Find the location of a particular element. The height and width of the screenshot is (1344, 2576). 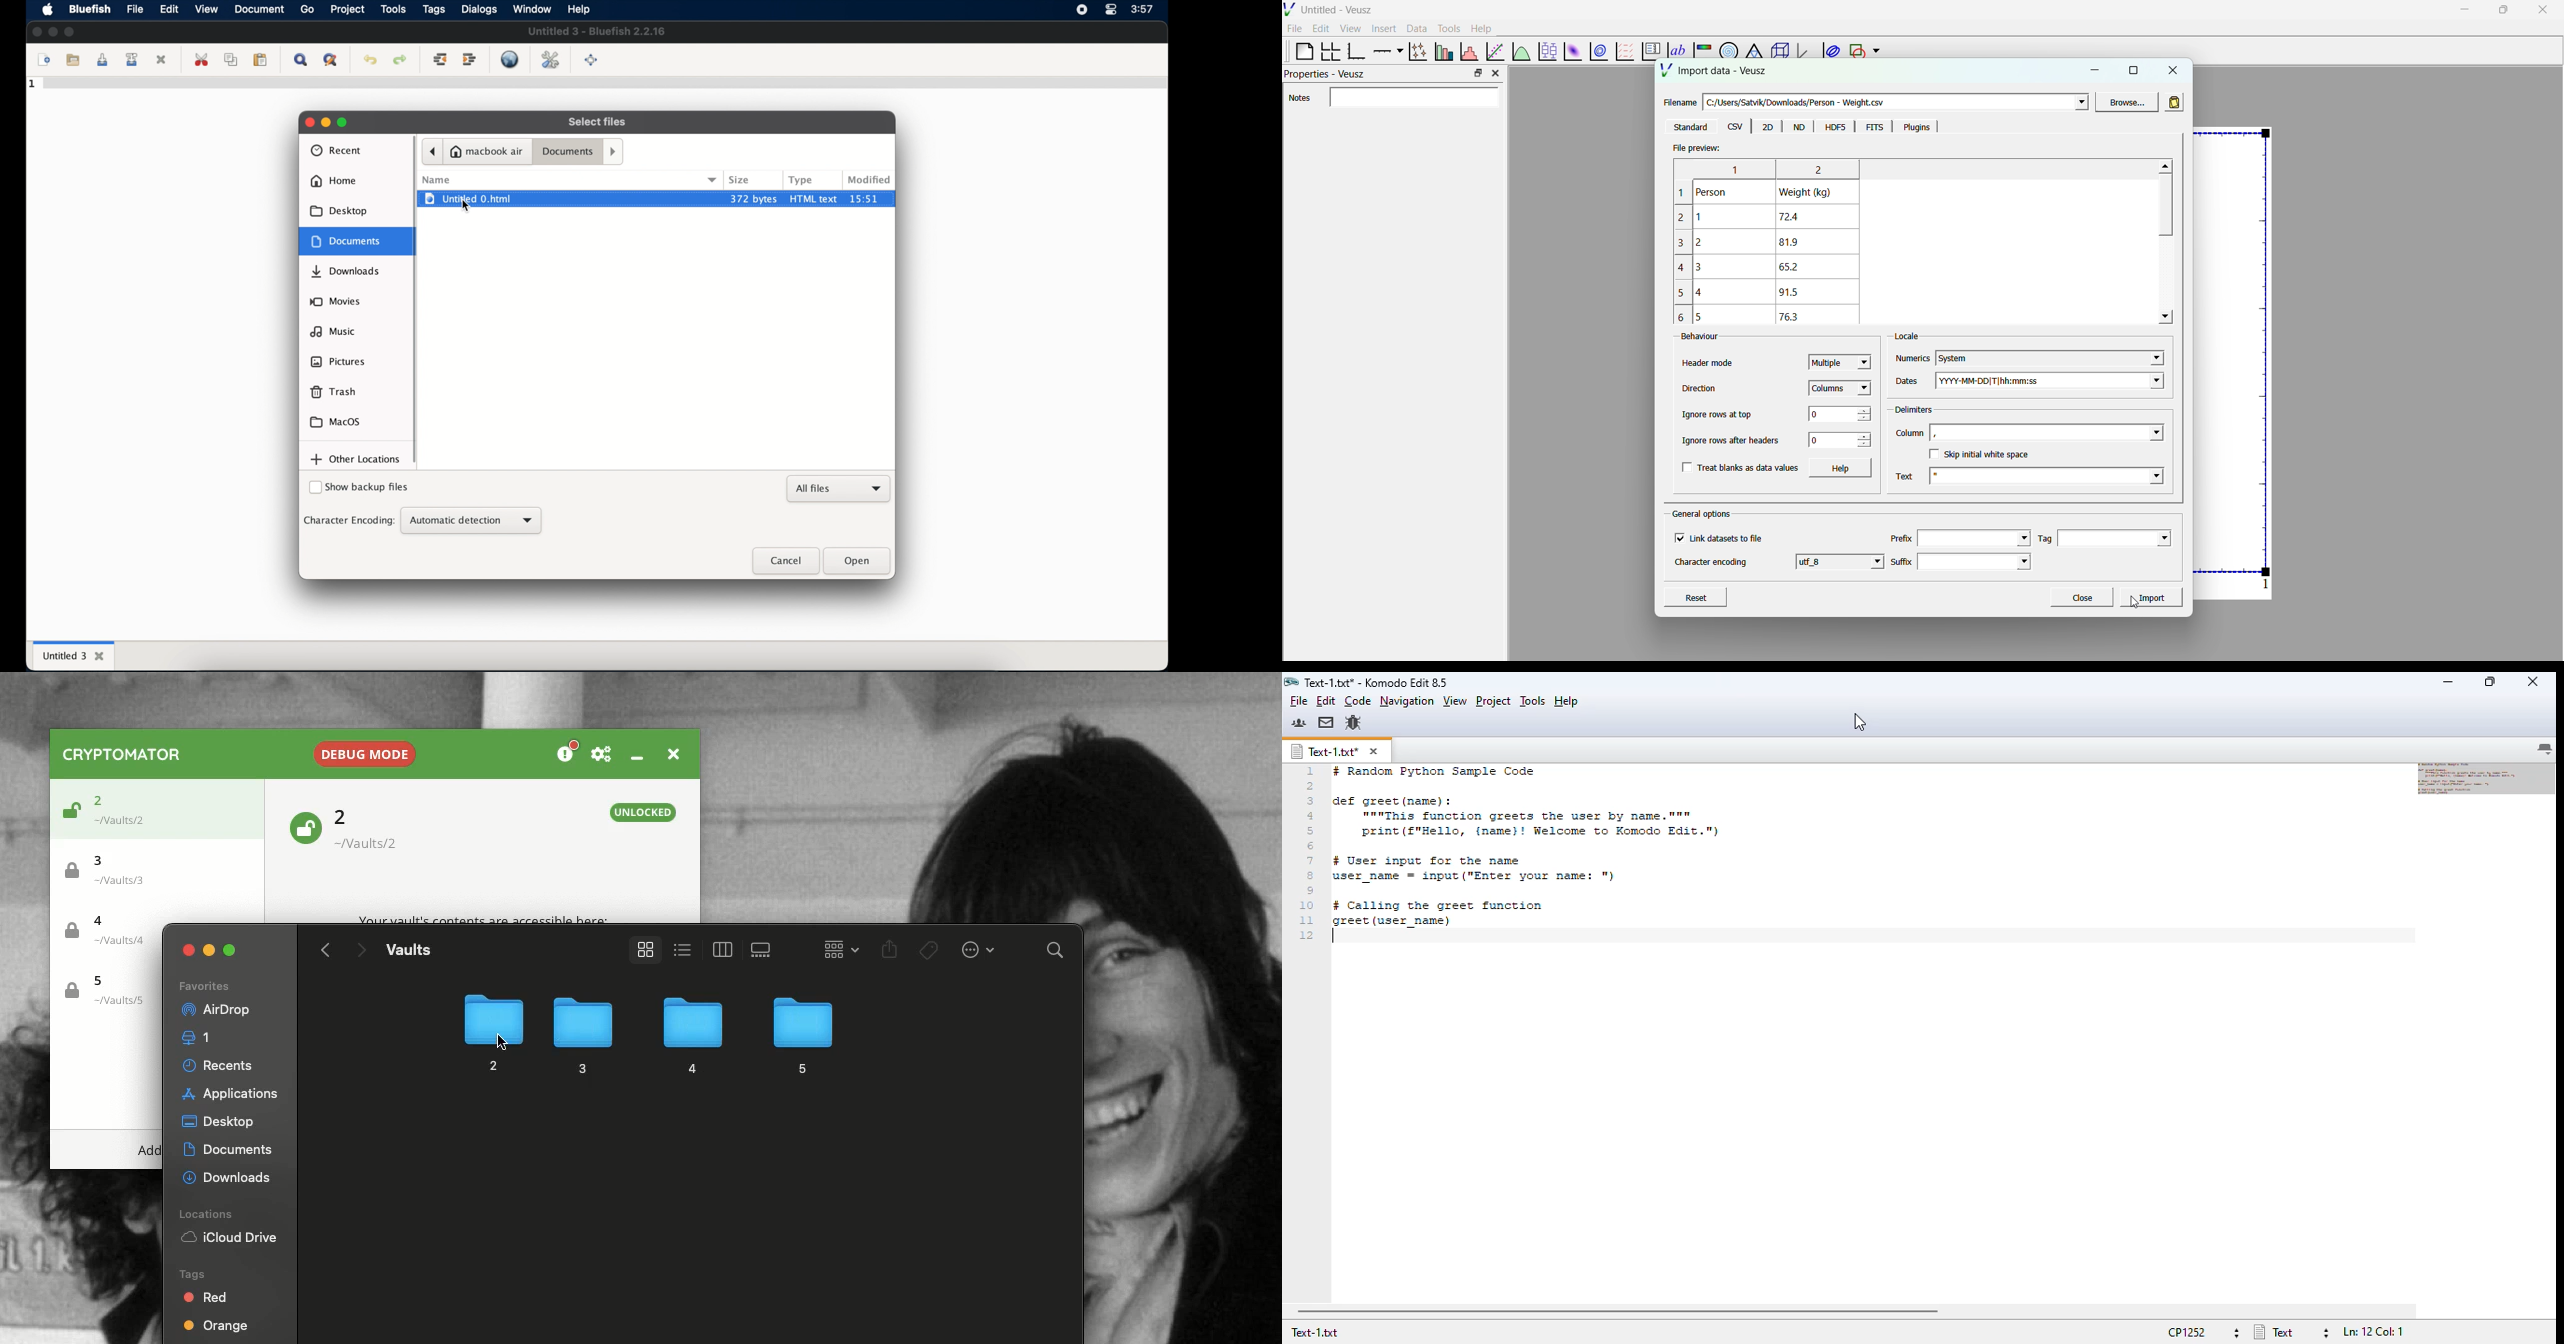

plot bar chats is located at coordinates (1442, 51).